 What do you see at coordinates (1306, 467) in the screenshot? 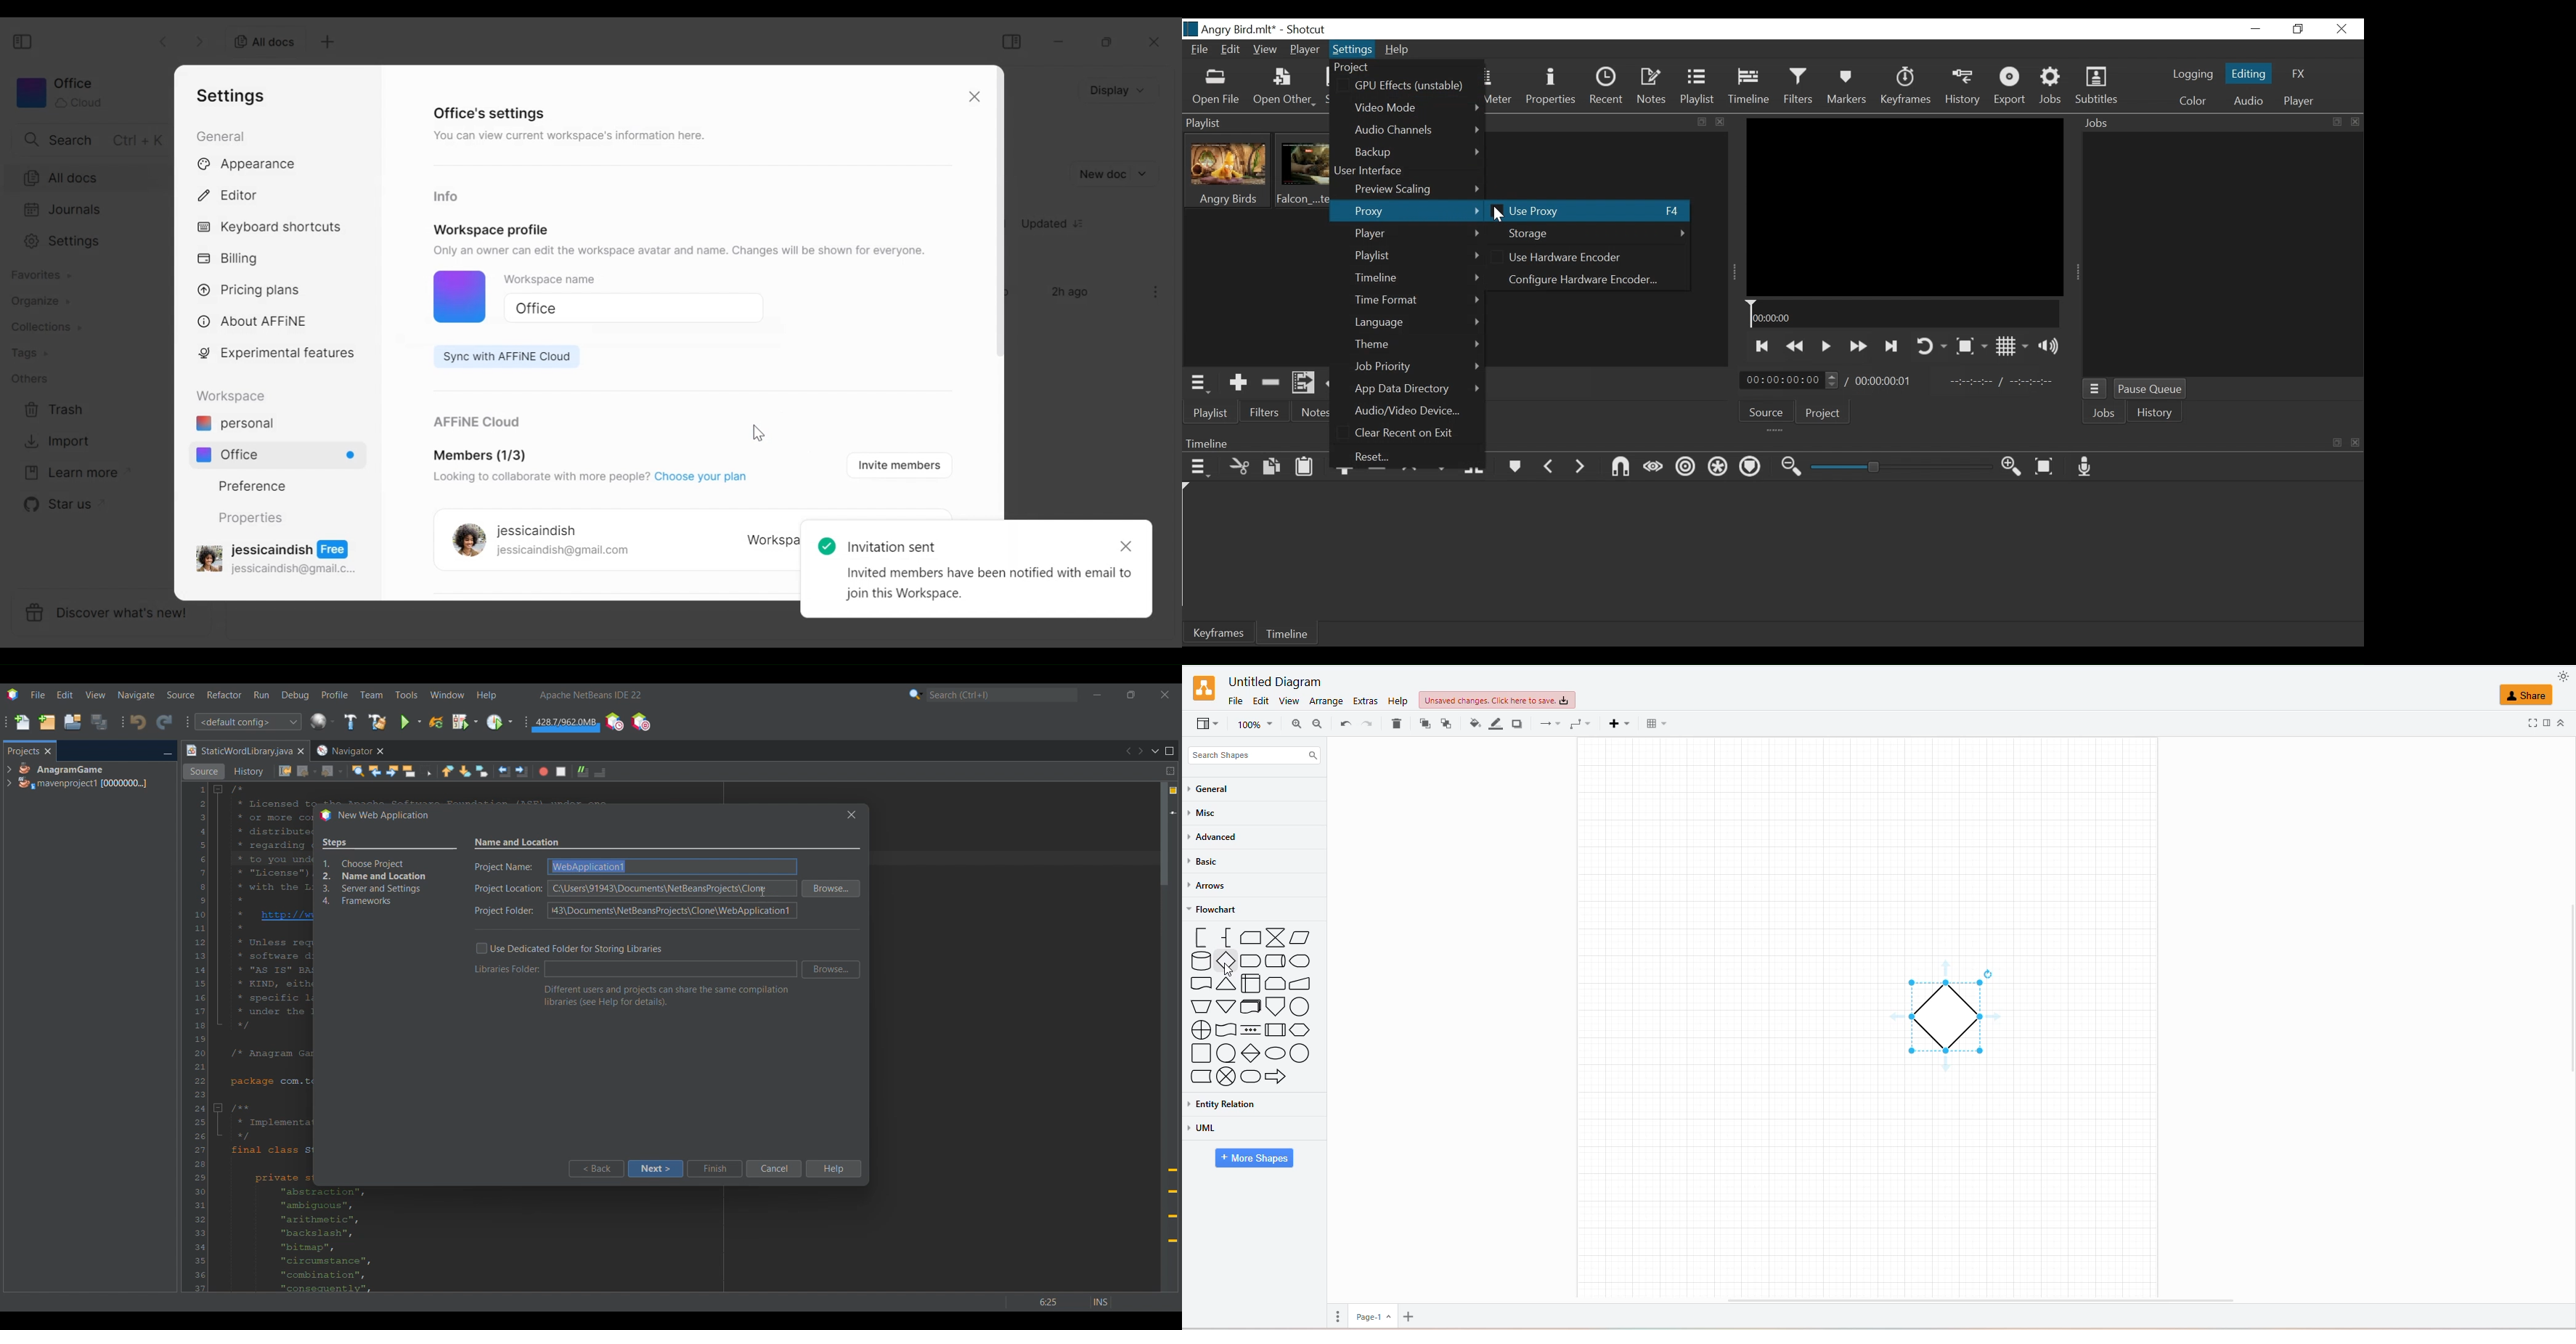
I see `Paste` at bounding box center [1306, 467].